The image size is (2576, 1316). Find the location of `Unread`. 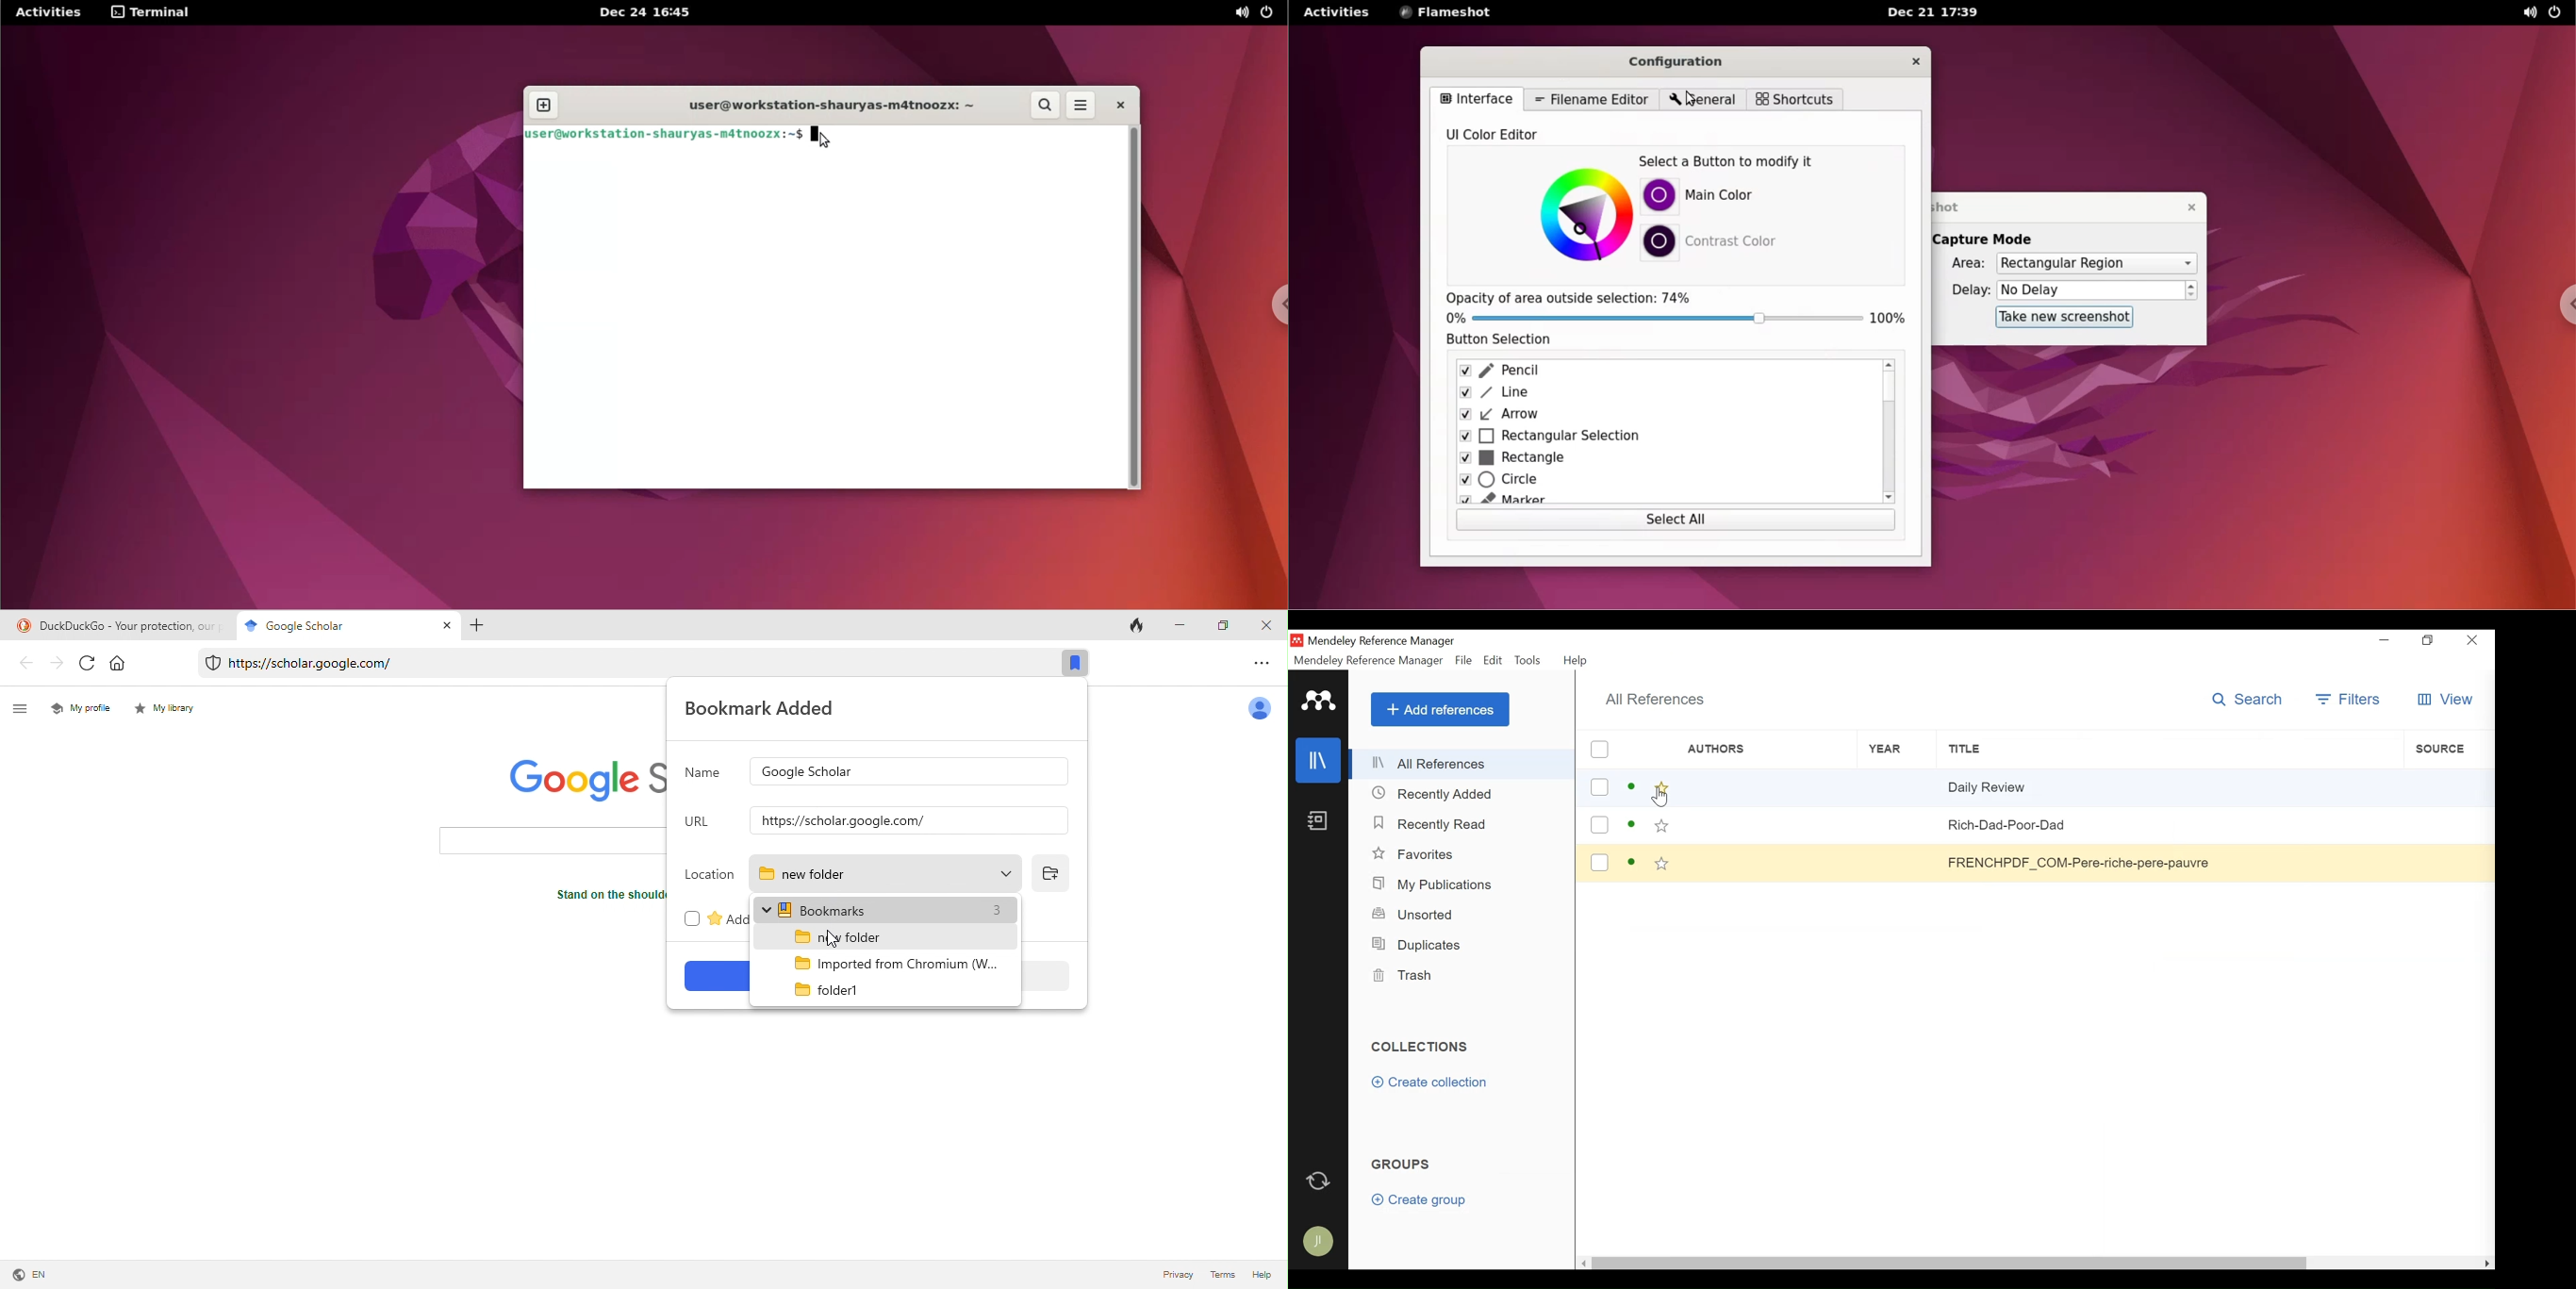

Unread is located at coordinates (1631, 862).